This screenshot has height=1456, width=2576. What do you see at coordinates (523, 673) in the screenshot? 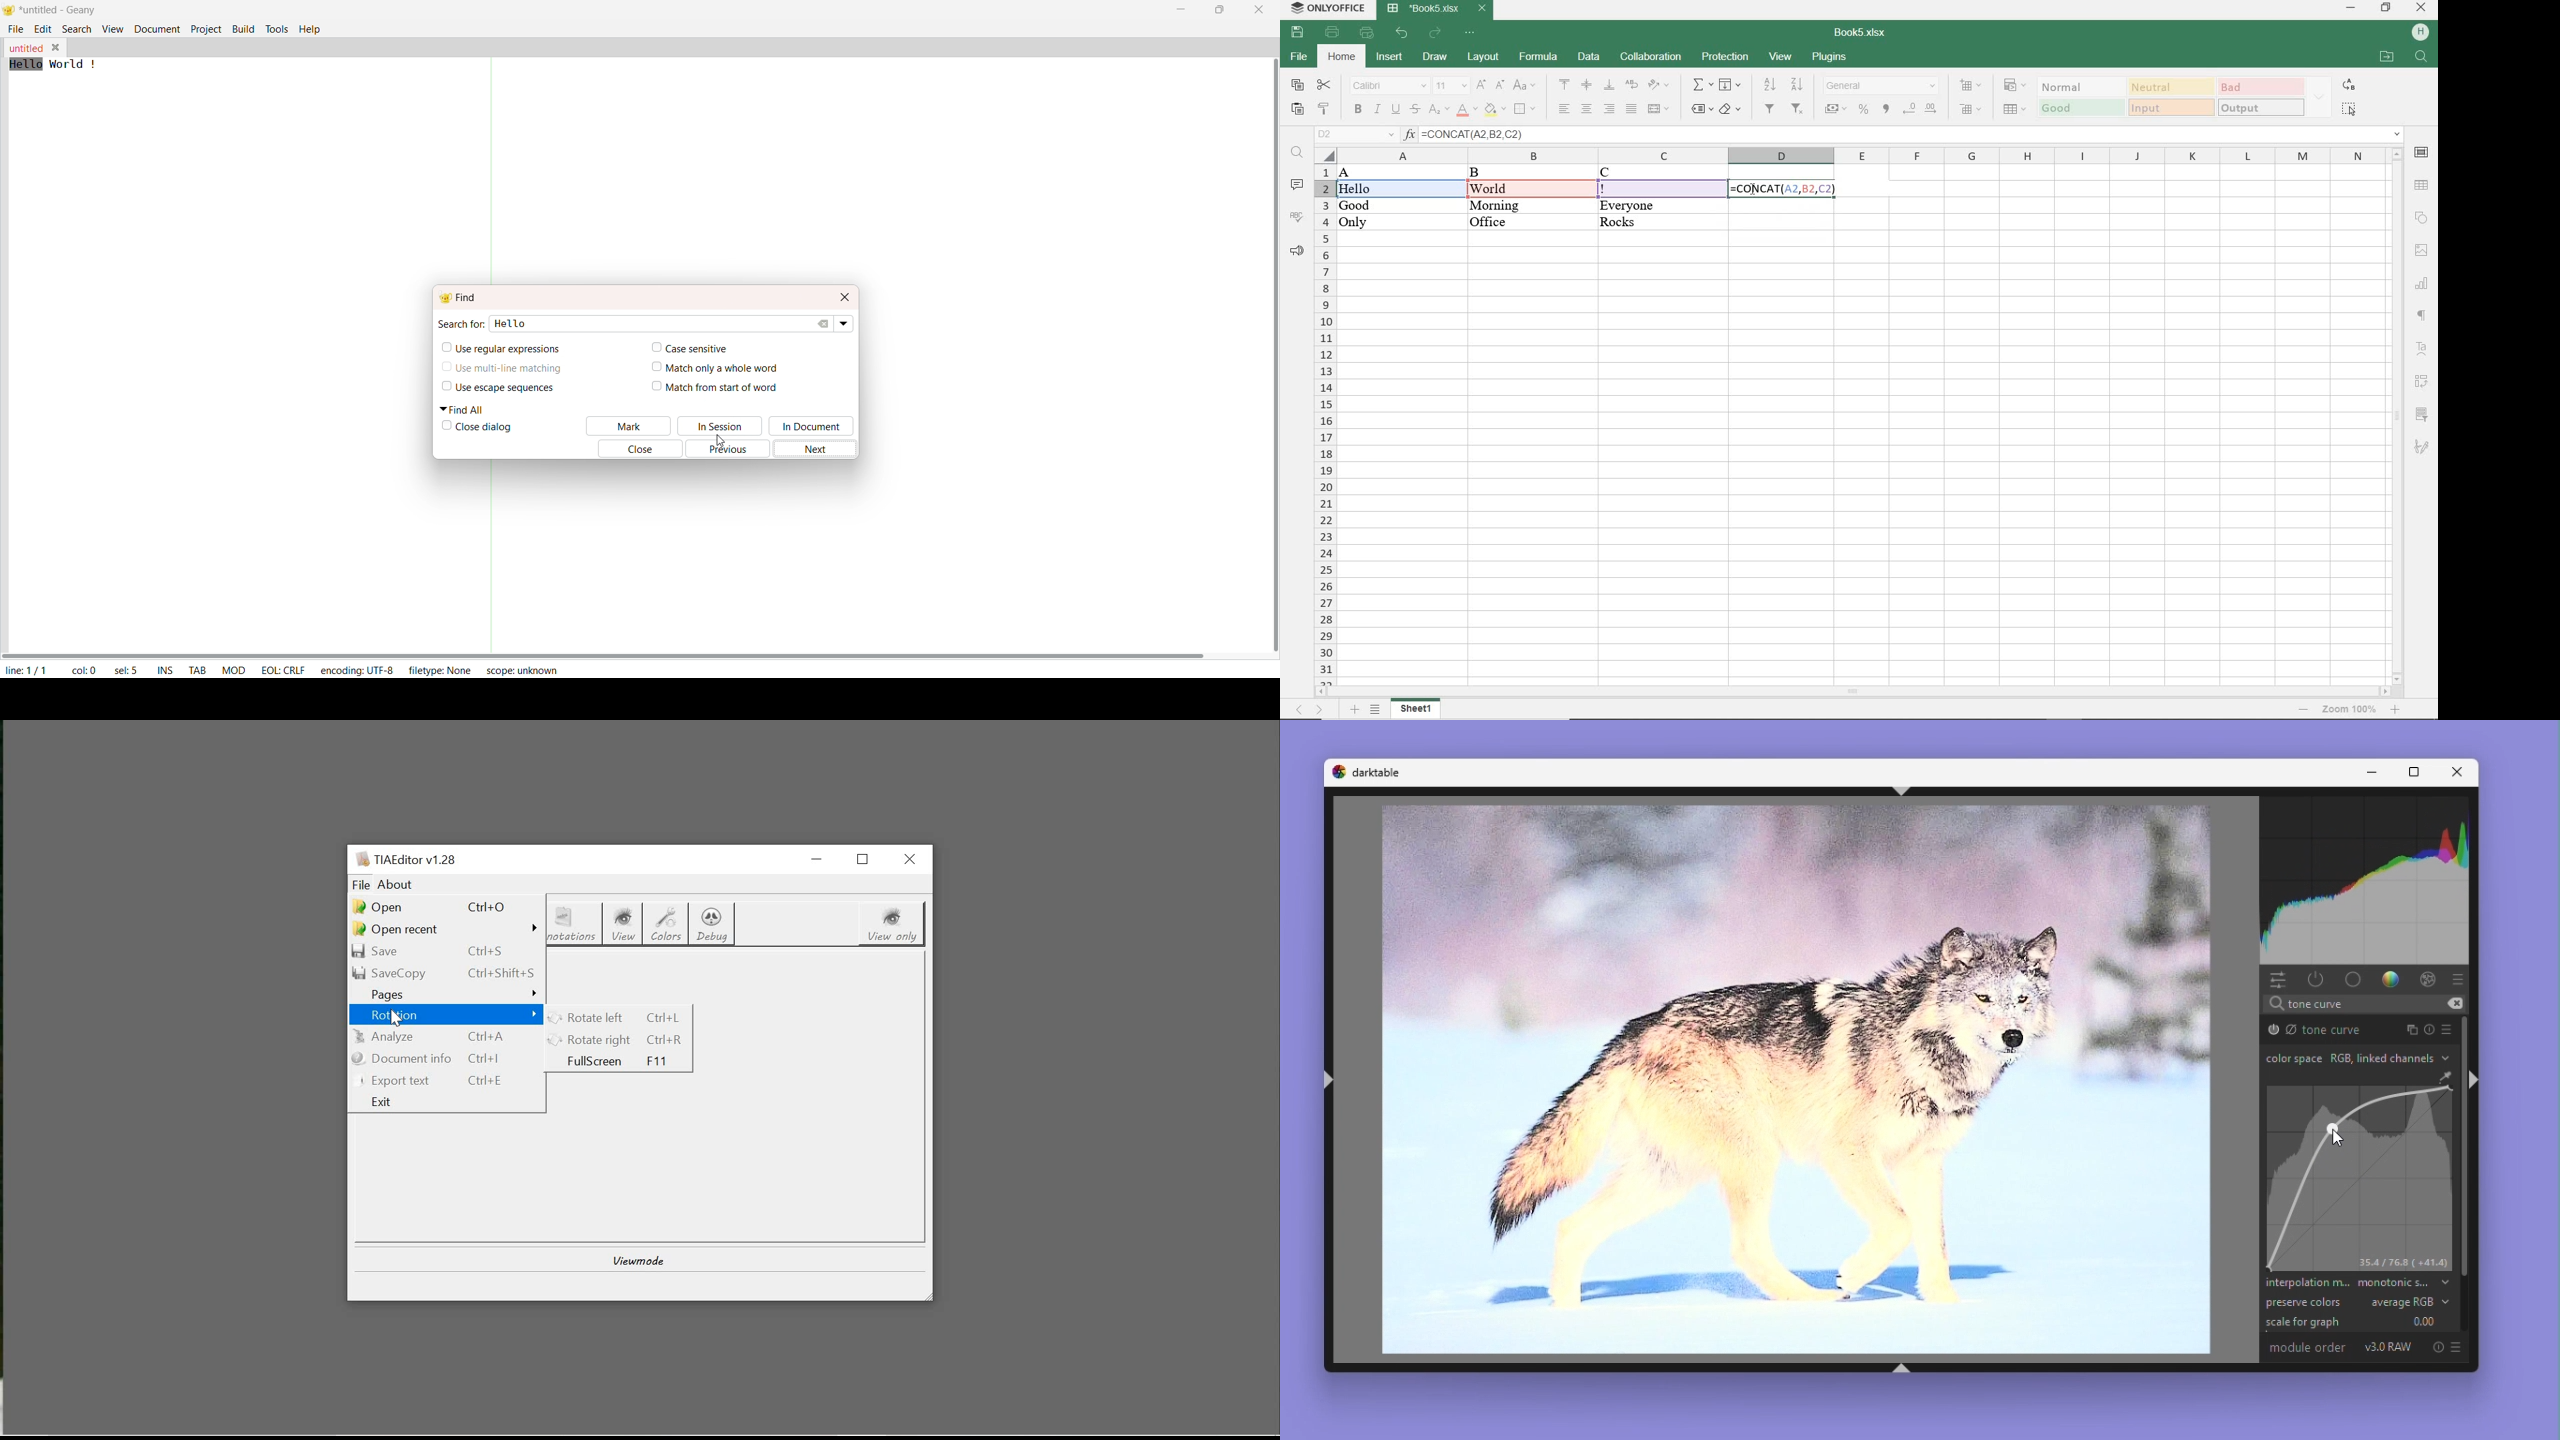
I see `Script Unknown` at bounding box center [523, 673].